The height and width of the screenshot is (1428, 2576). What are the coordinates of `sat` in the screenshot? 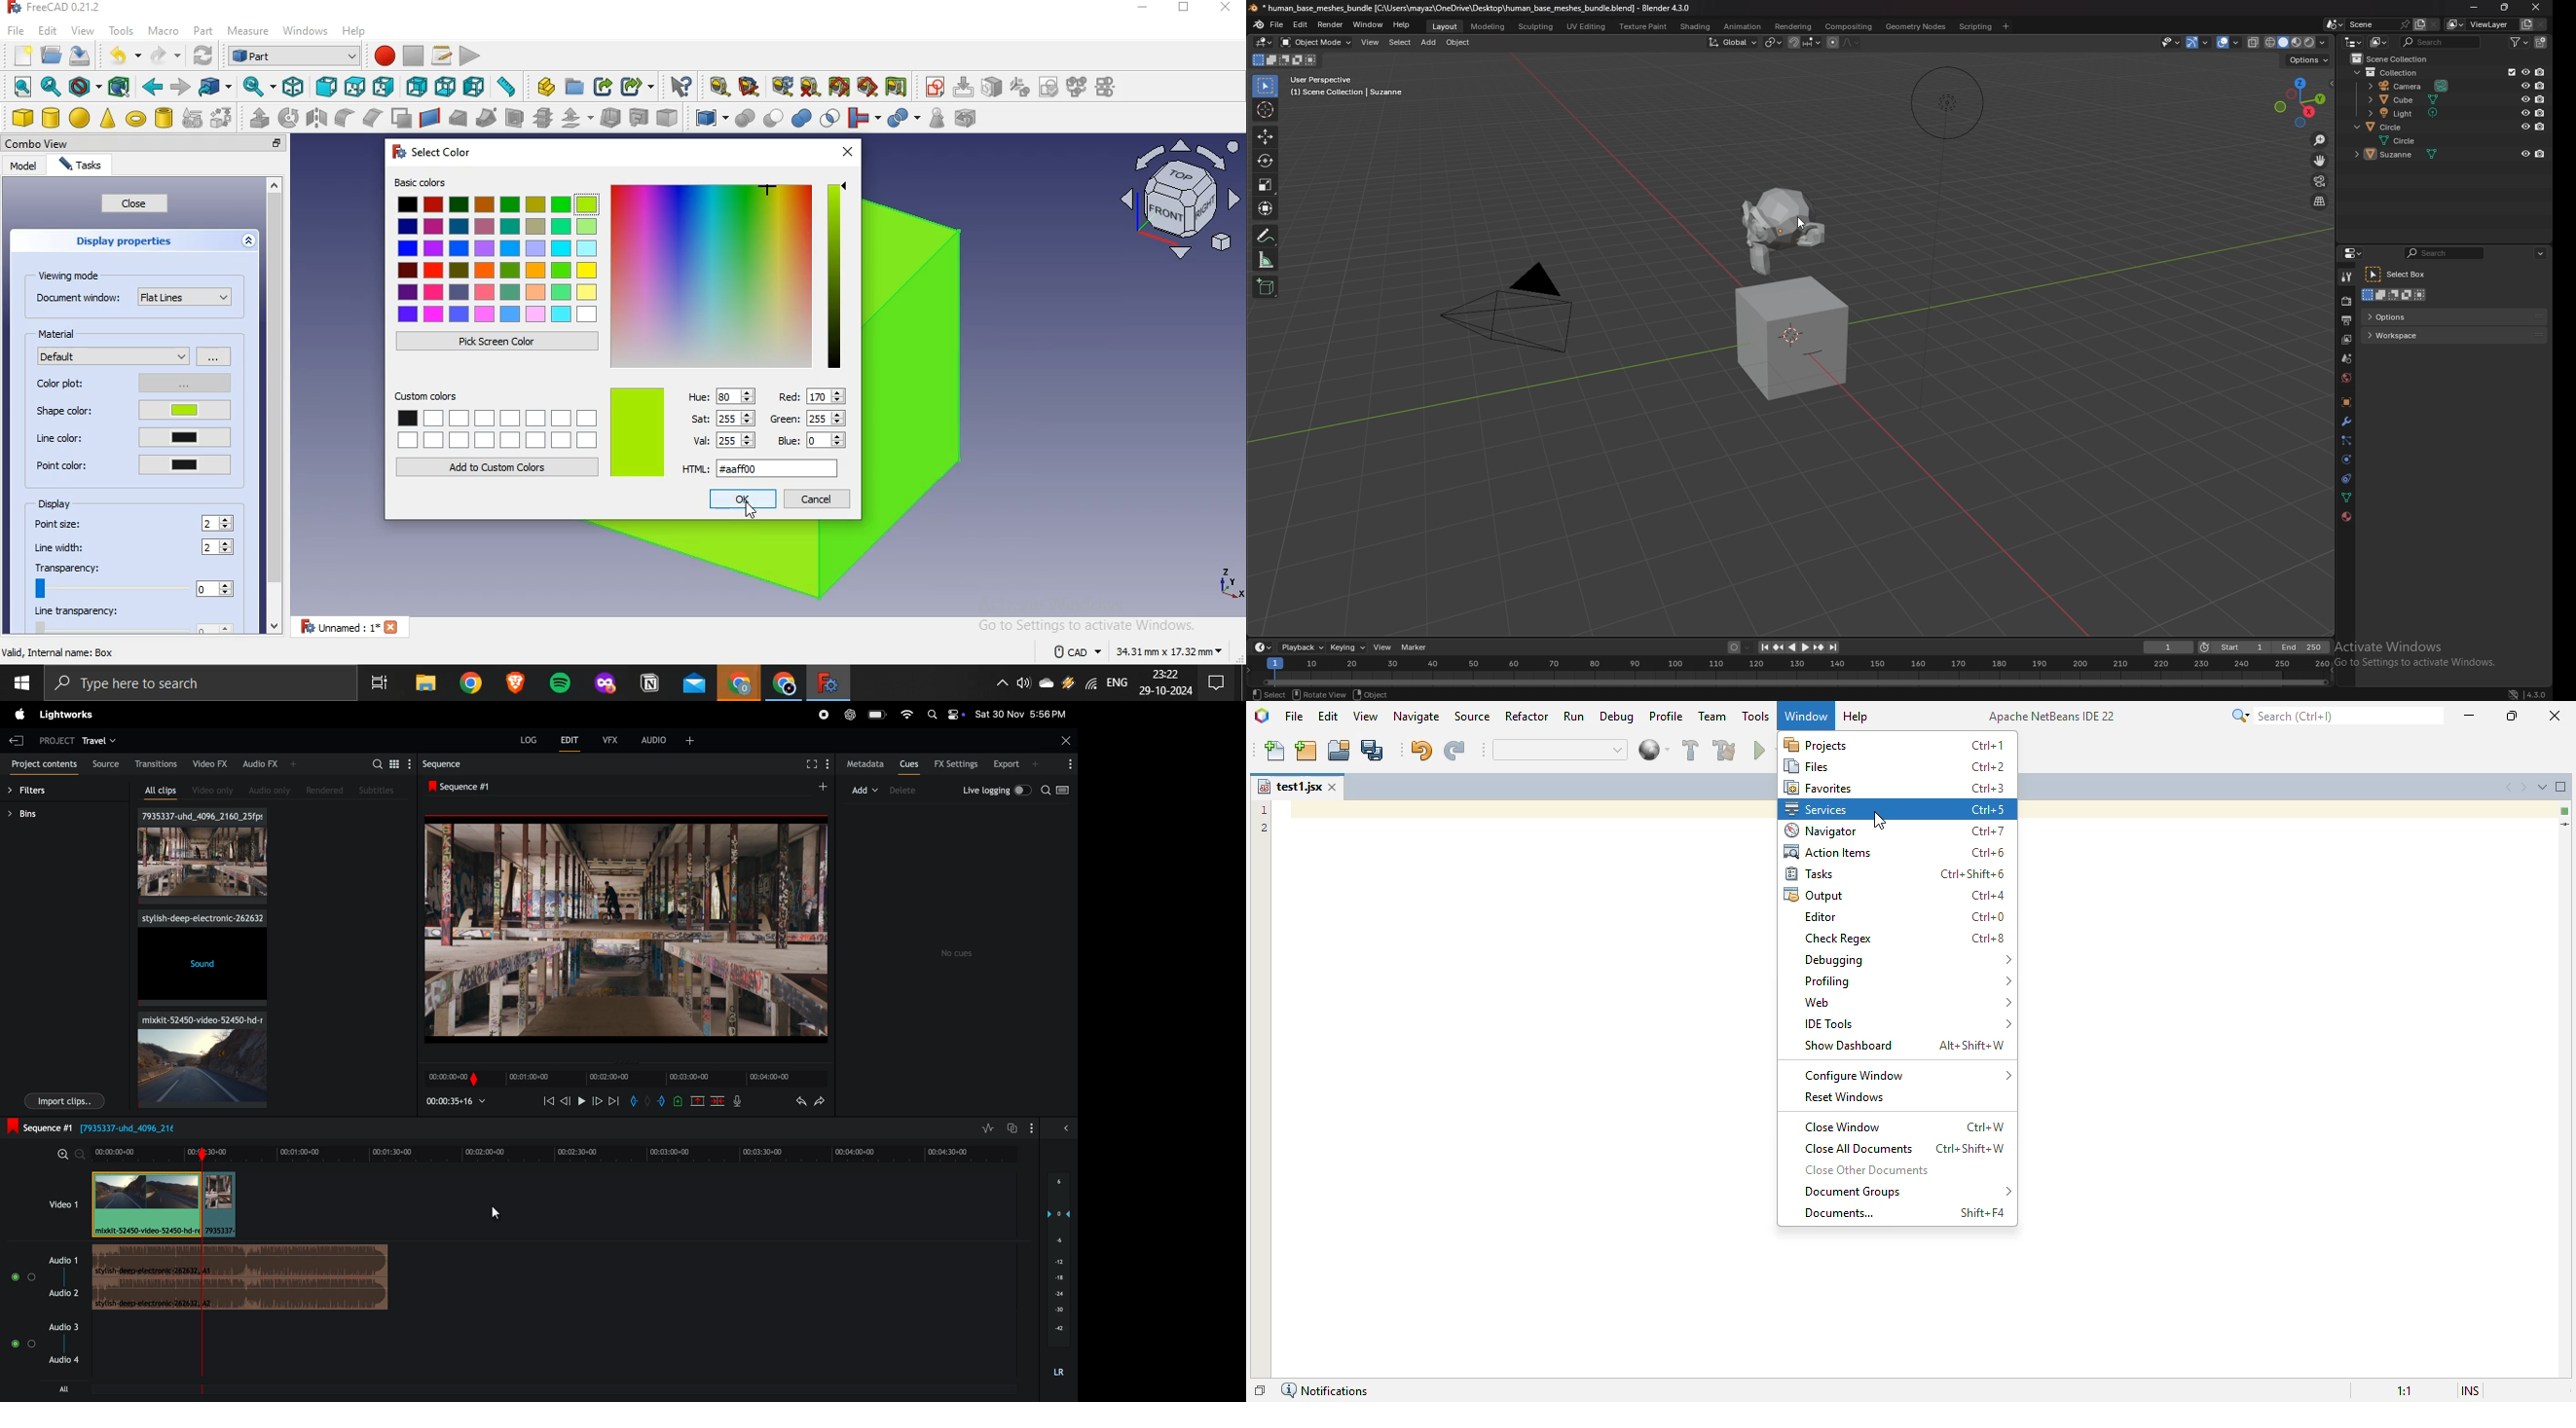 It's located at (725, 416).